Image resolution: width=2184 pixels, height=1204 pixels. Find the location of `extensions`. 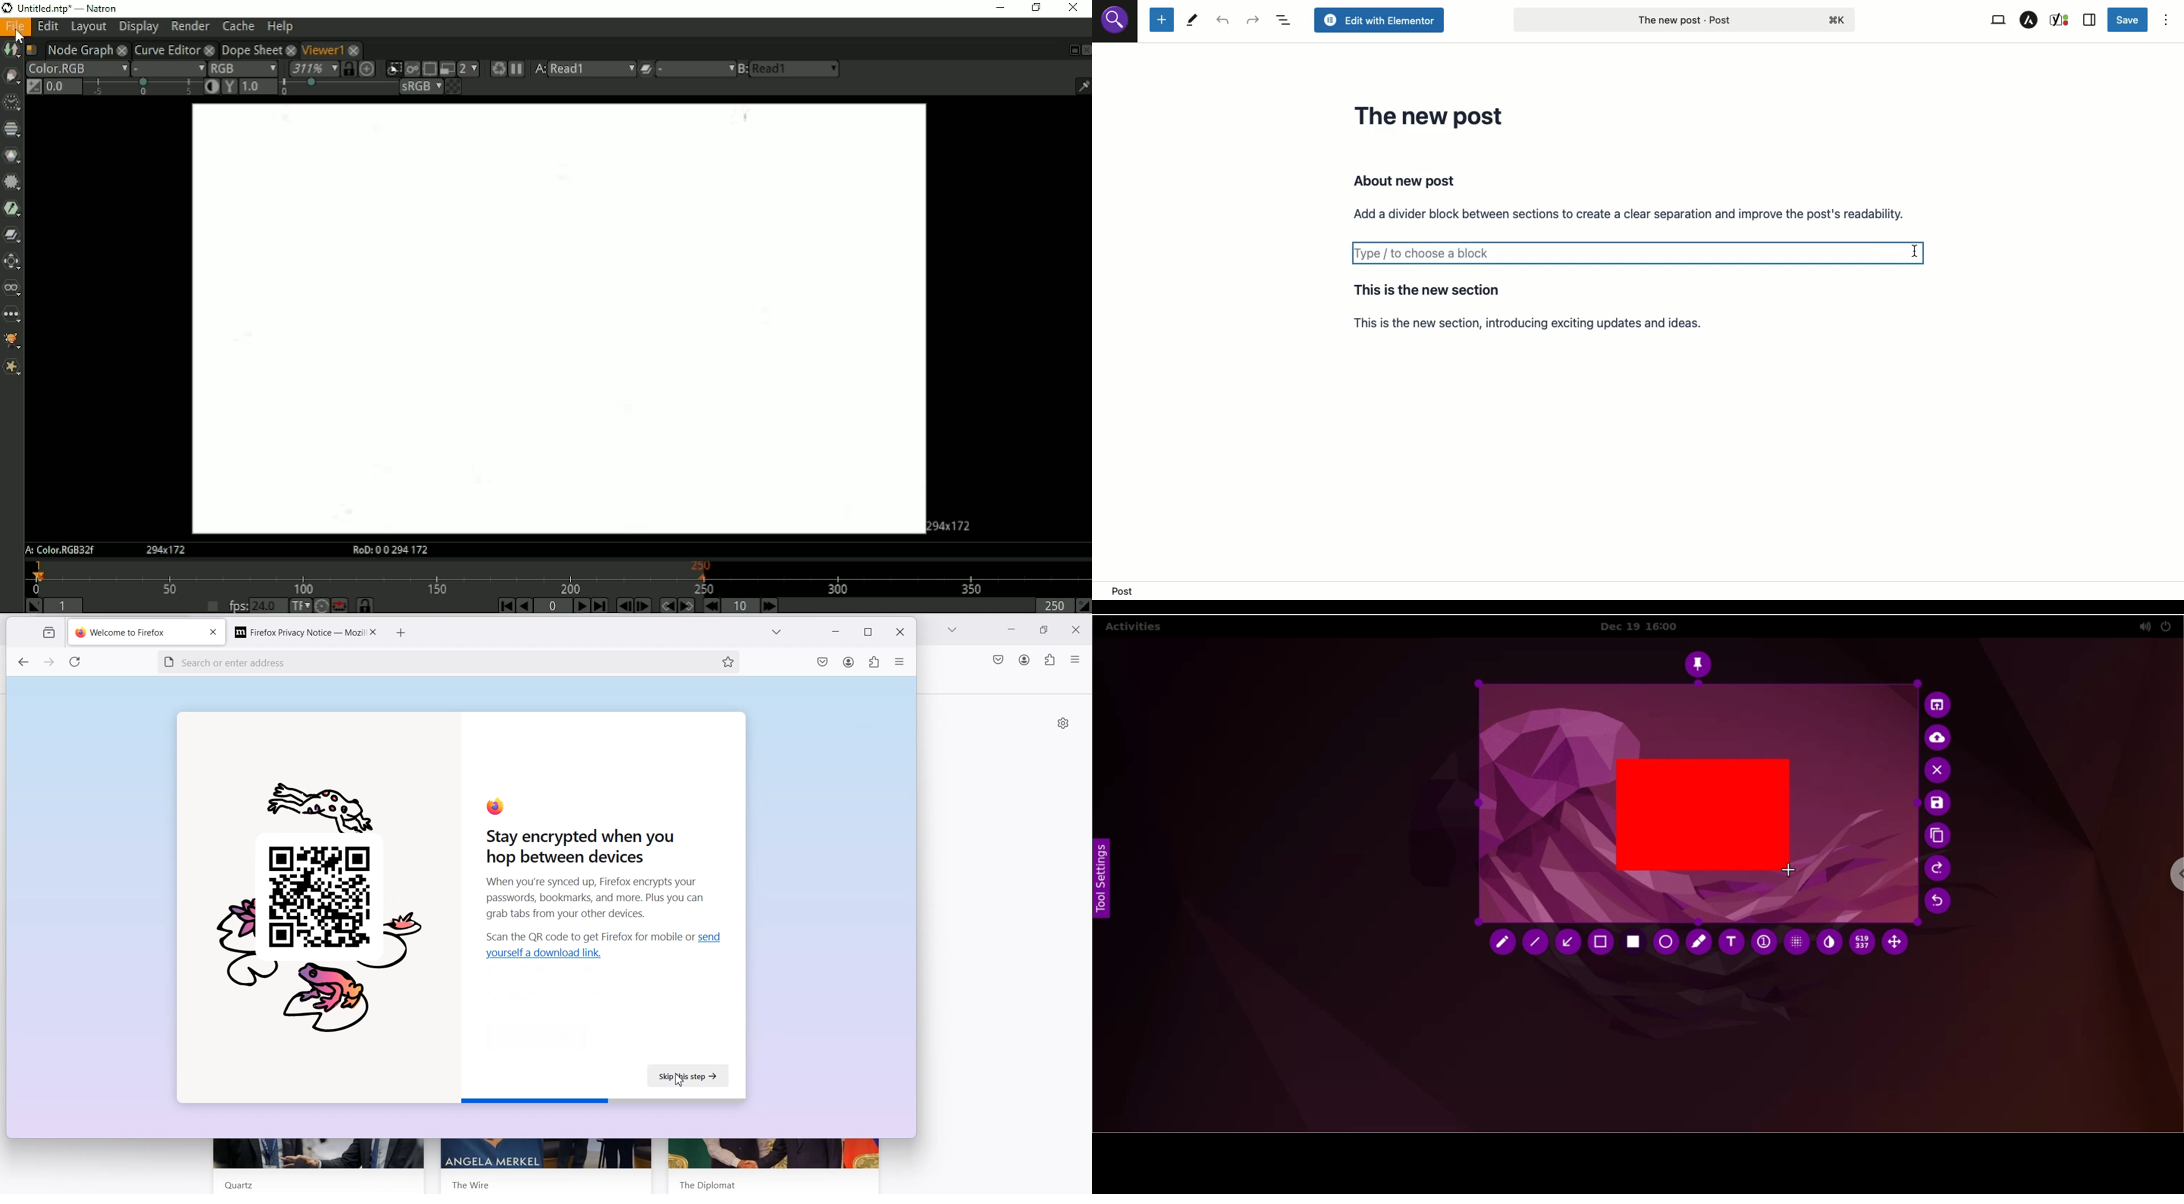

extensions is located at coordinates (872, 664).